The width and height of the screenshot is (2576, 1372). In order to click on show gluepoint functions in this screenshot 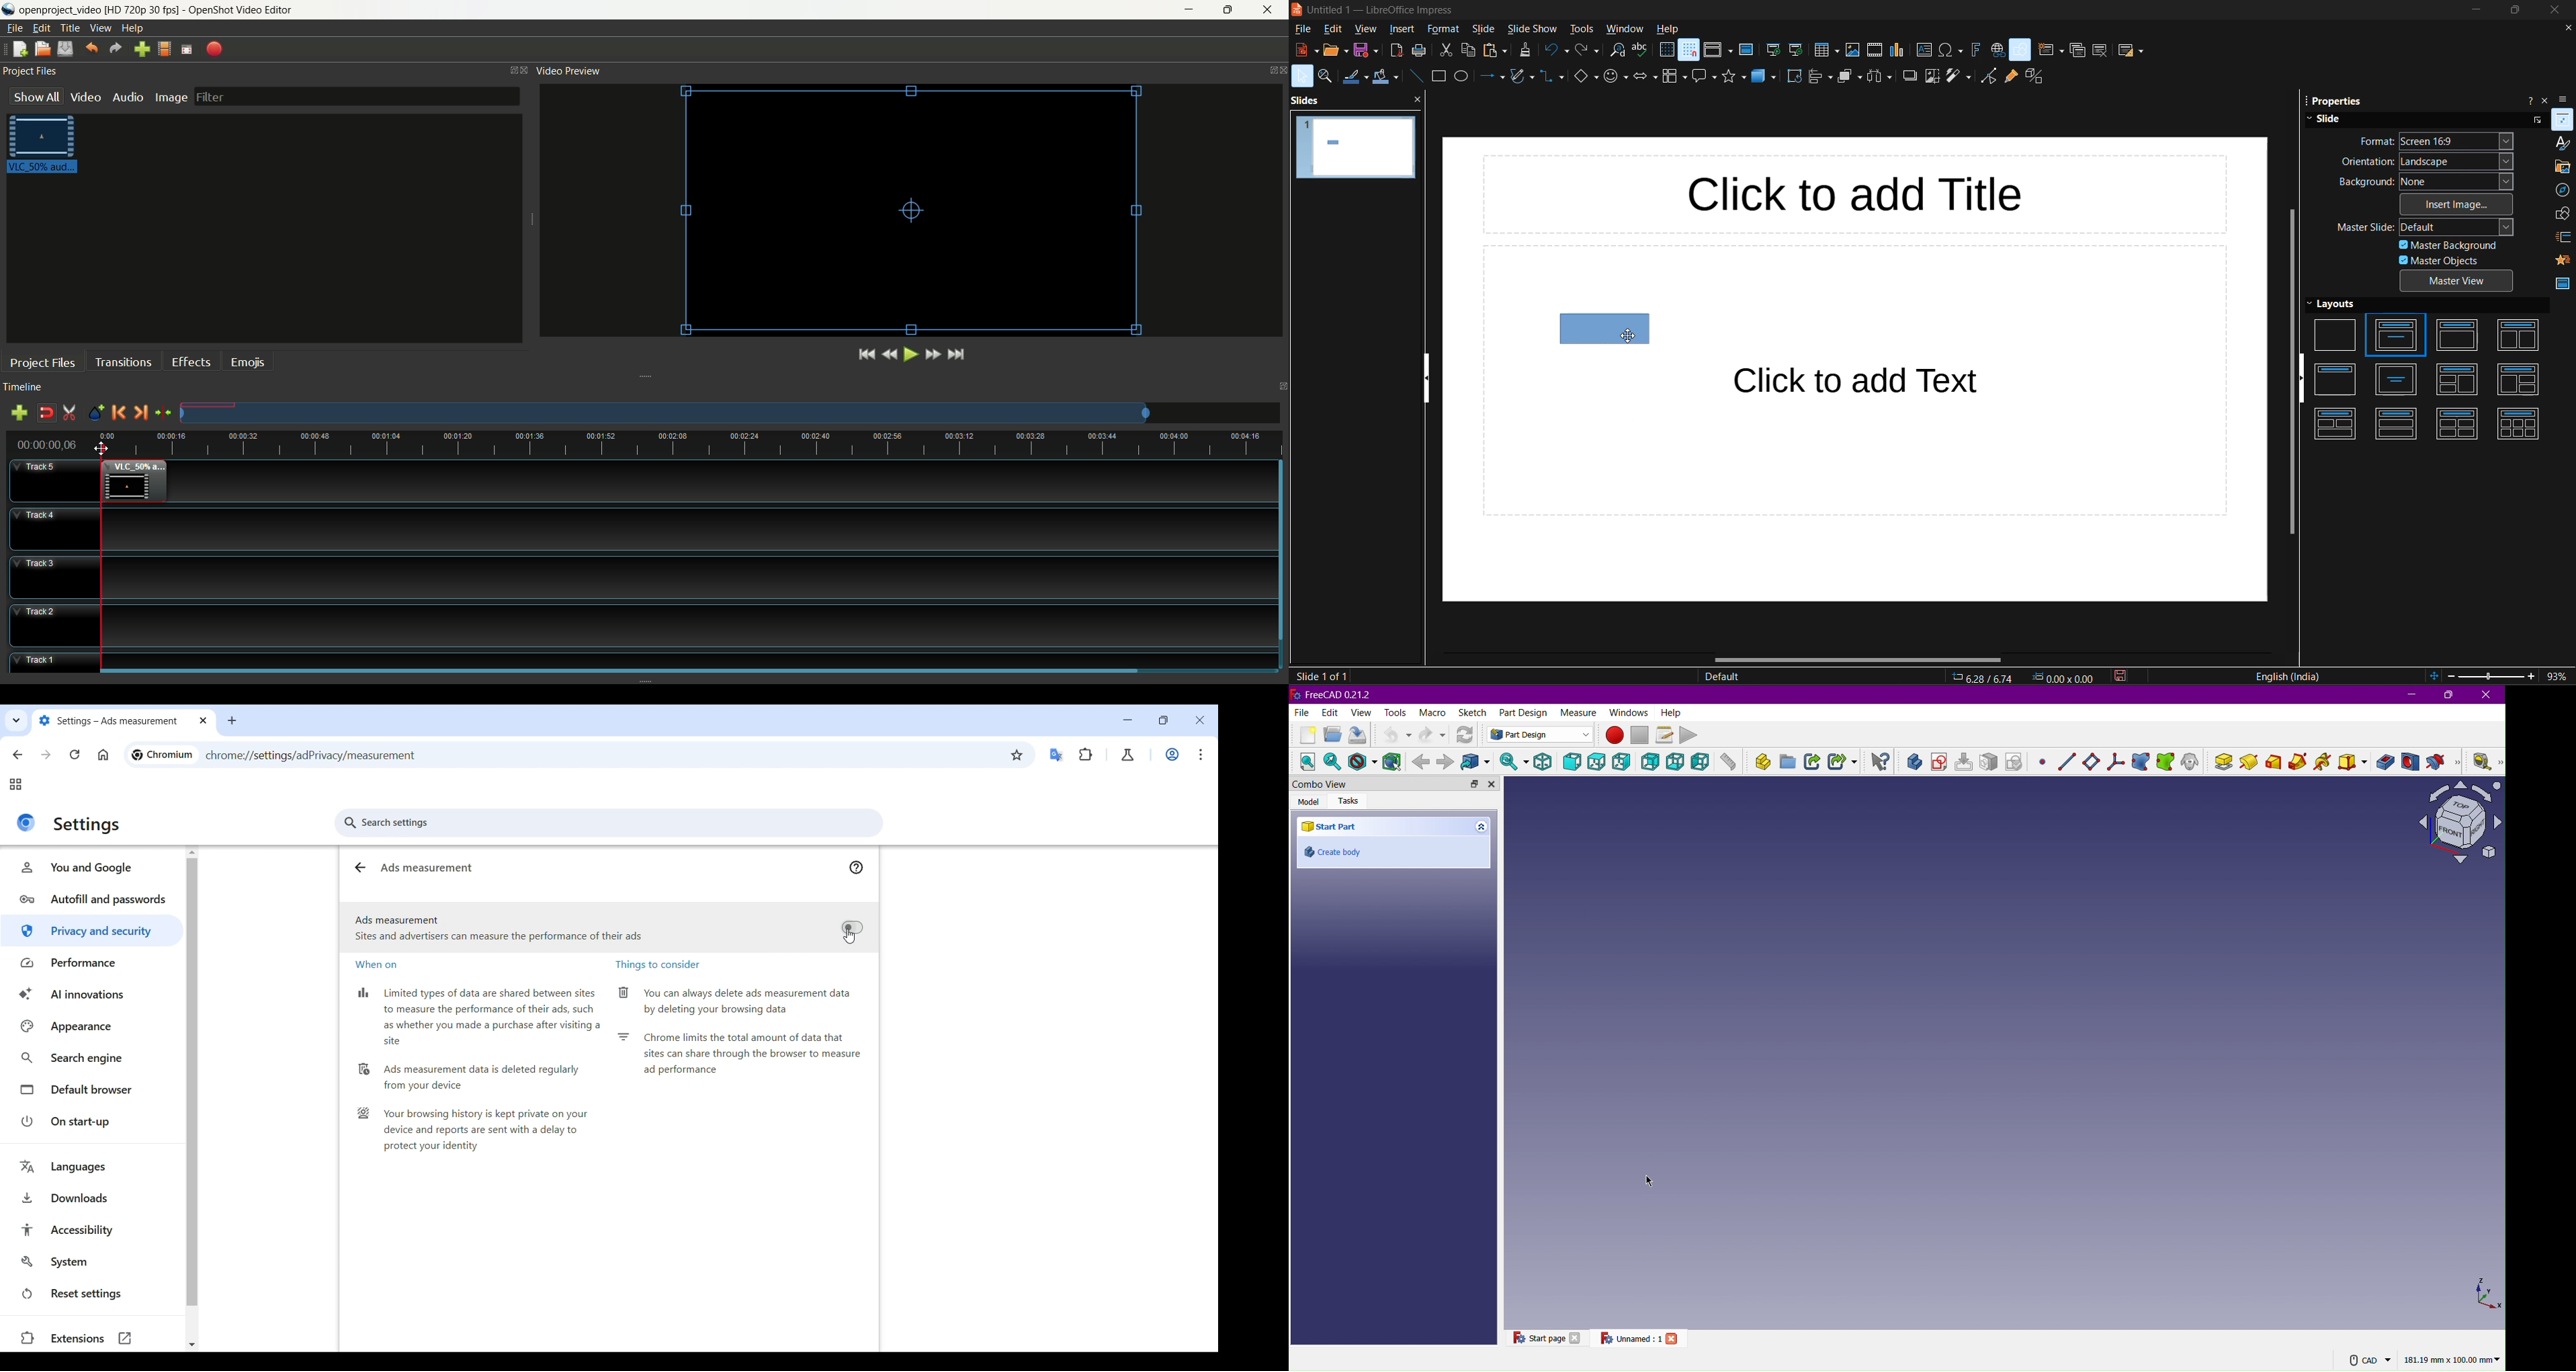, I will do `click(2009, 75)`.